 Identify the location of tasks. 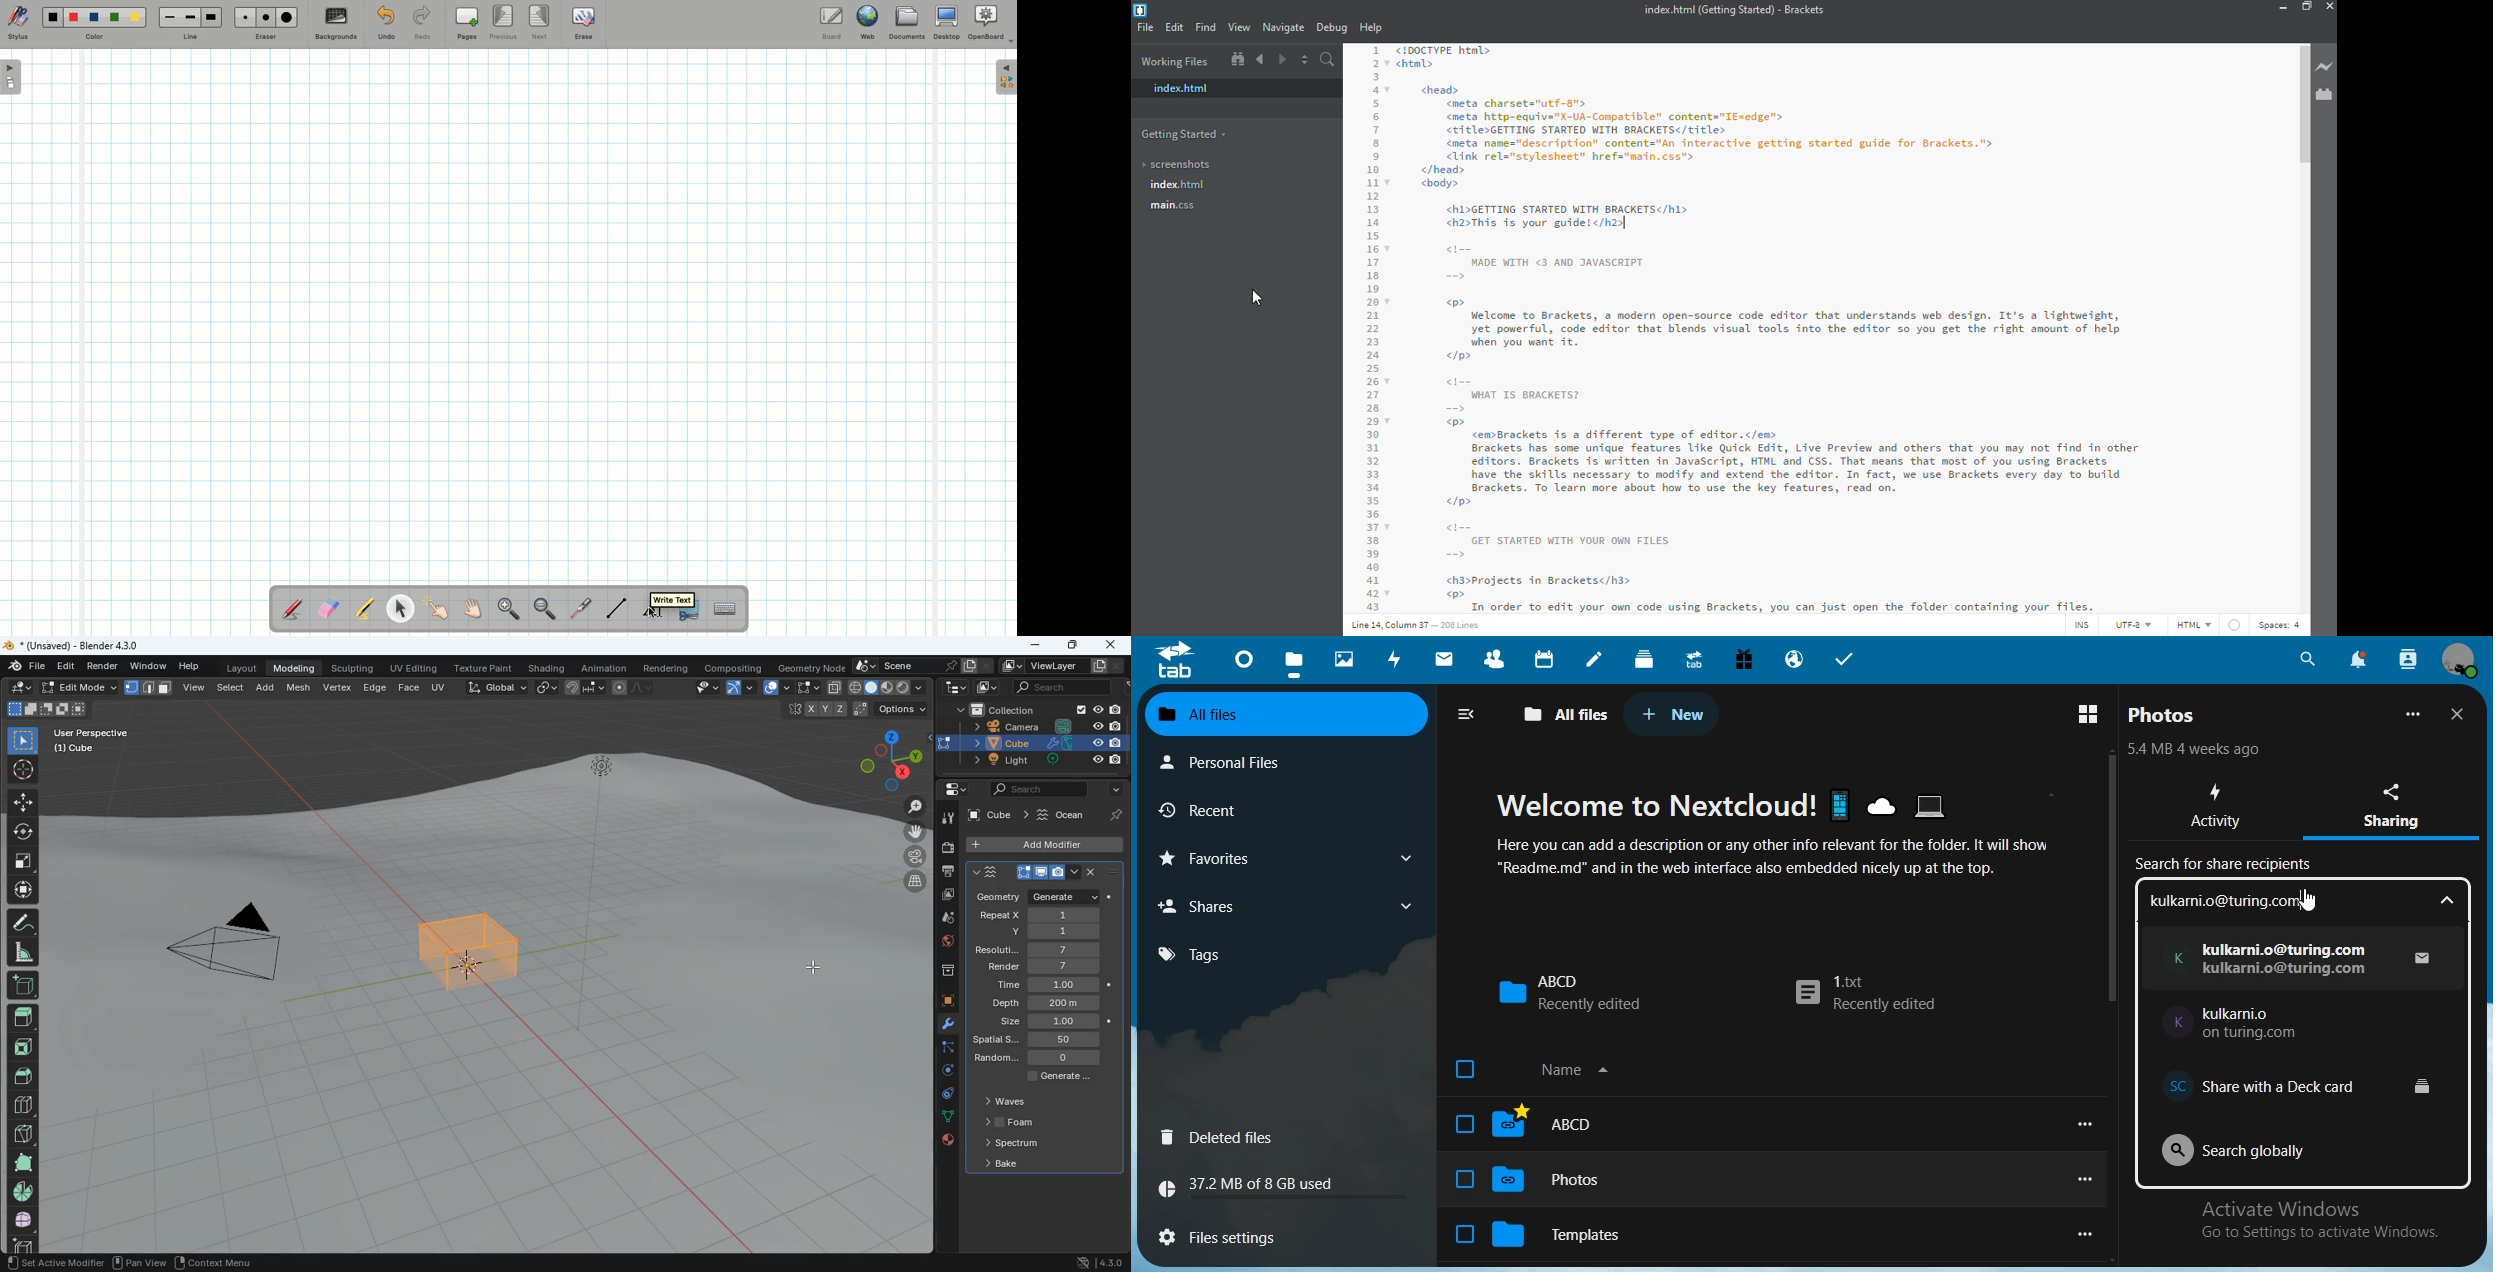
(1846, 660).